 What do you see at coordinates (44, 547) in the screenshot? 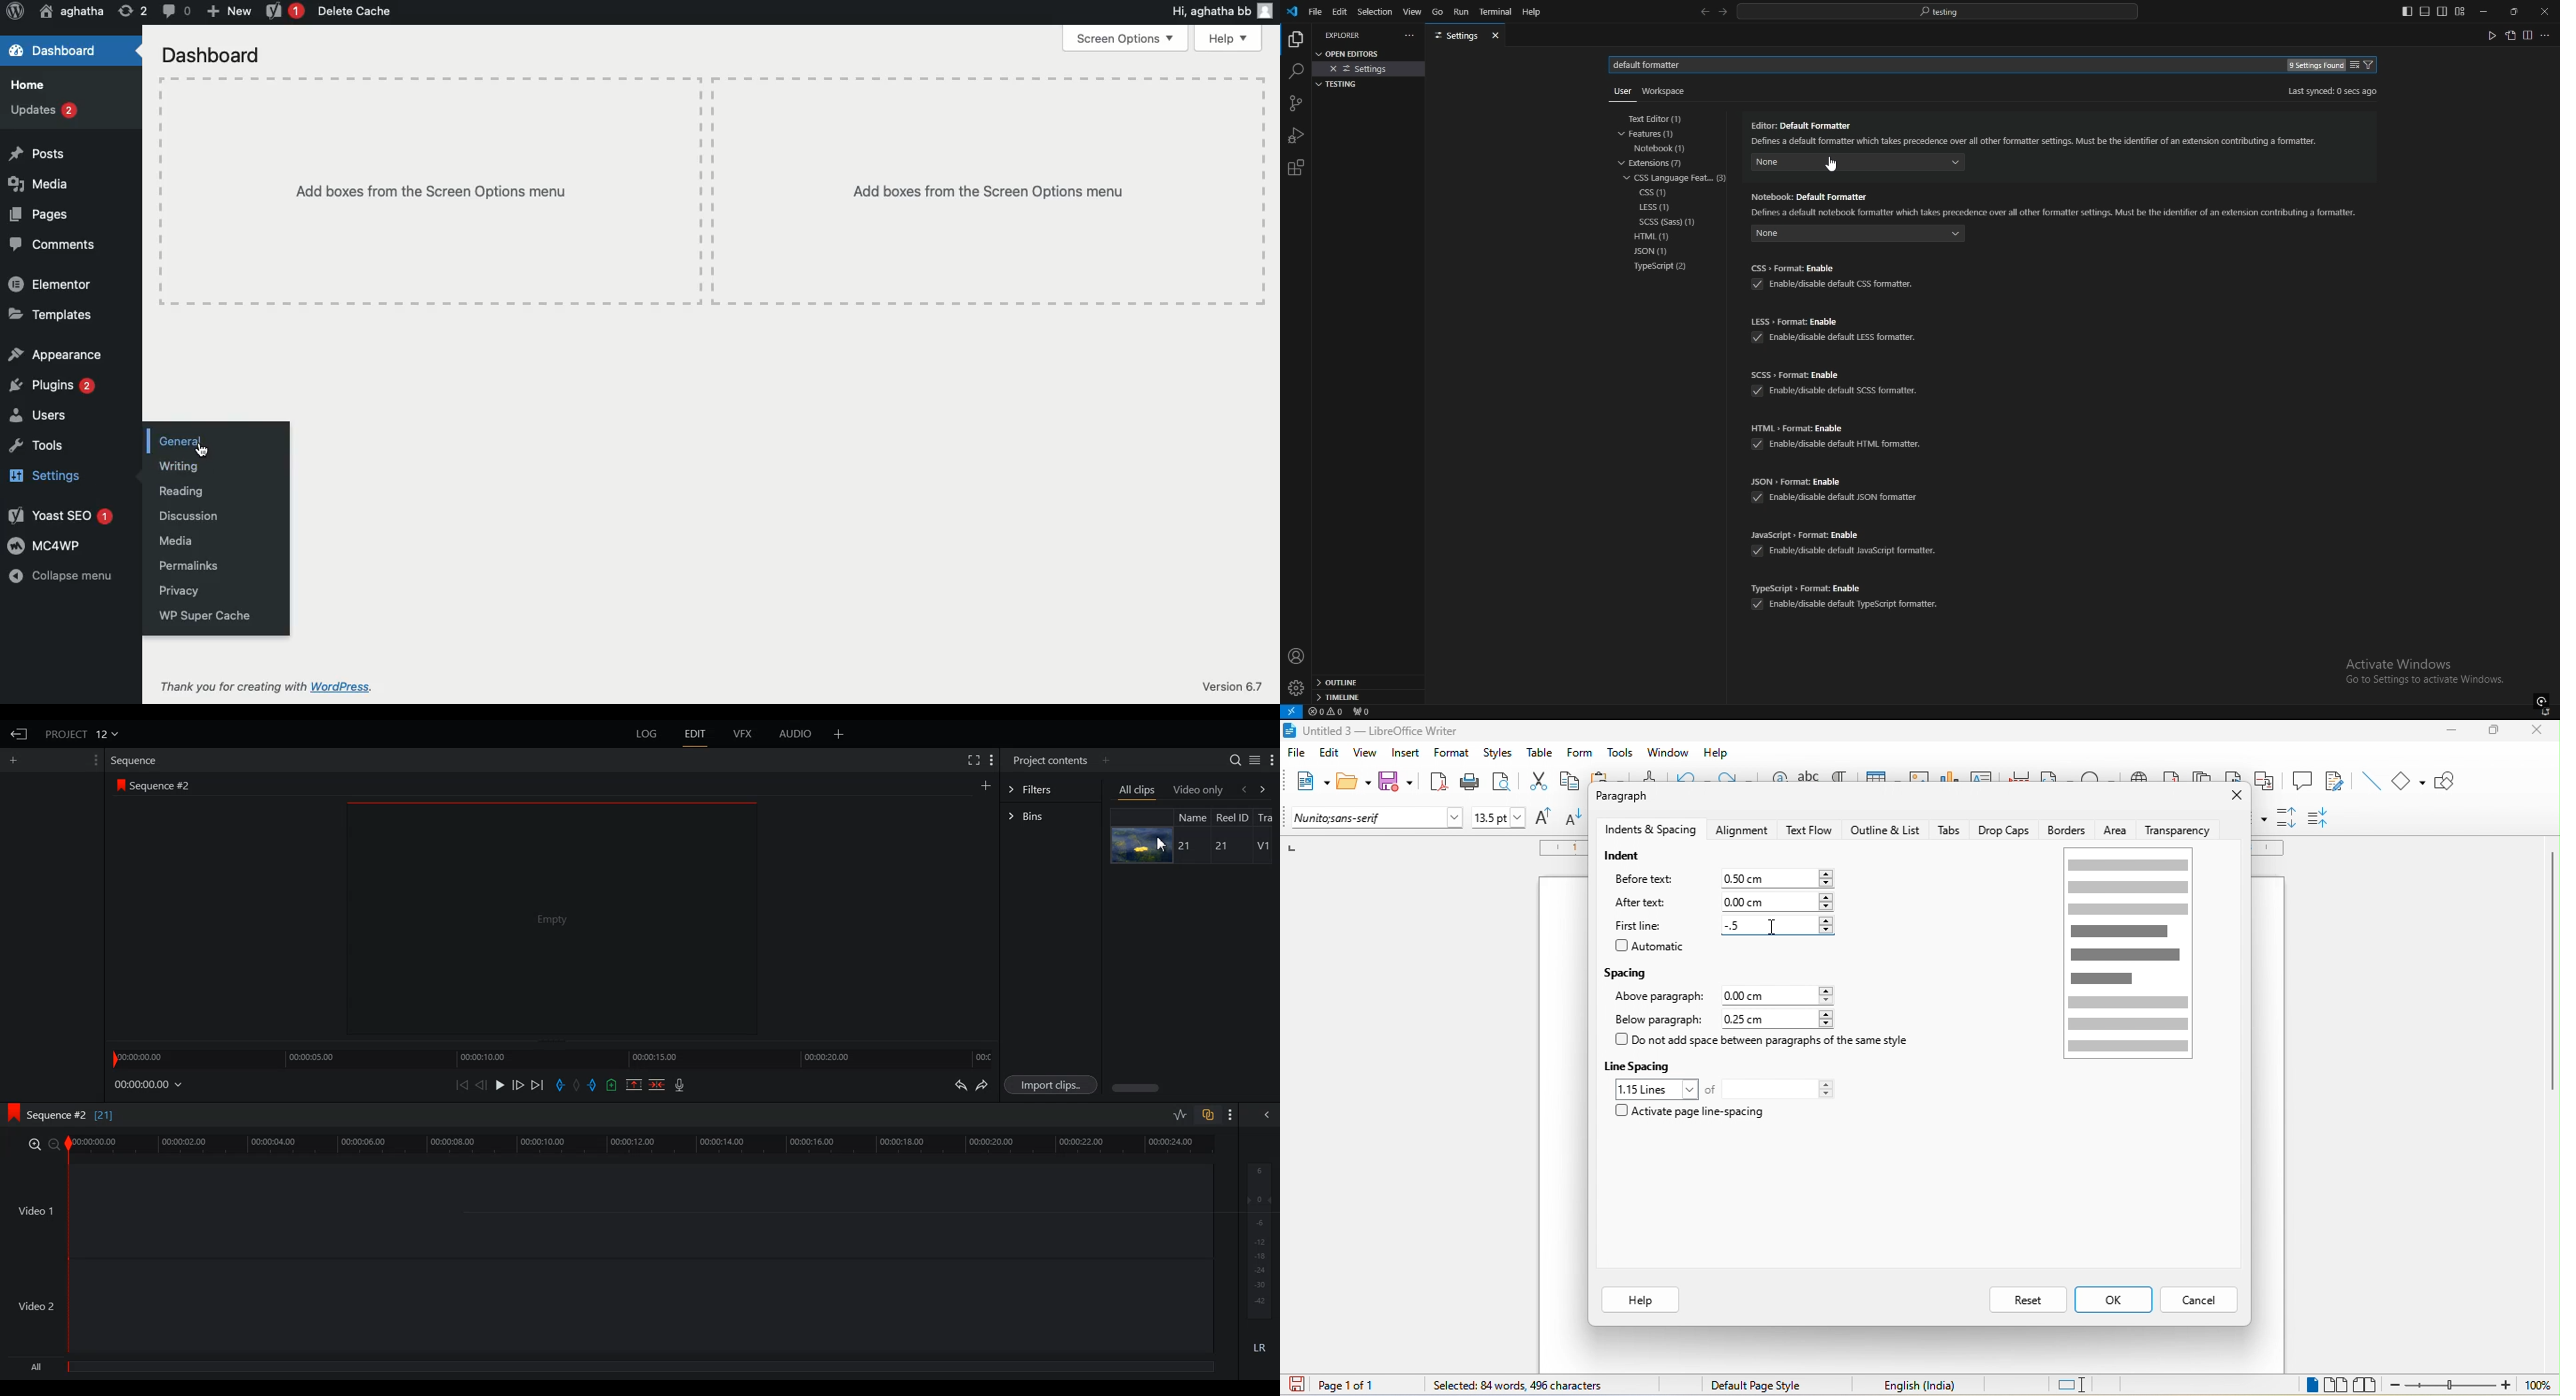
I see `MC4WP` at bounding box center [44, 547].